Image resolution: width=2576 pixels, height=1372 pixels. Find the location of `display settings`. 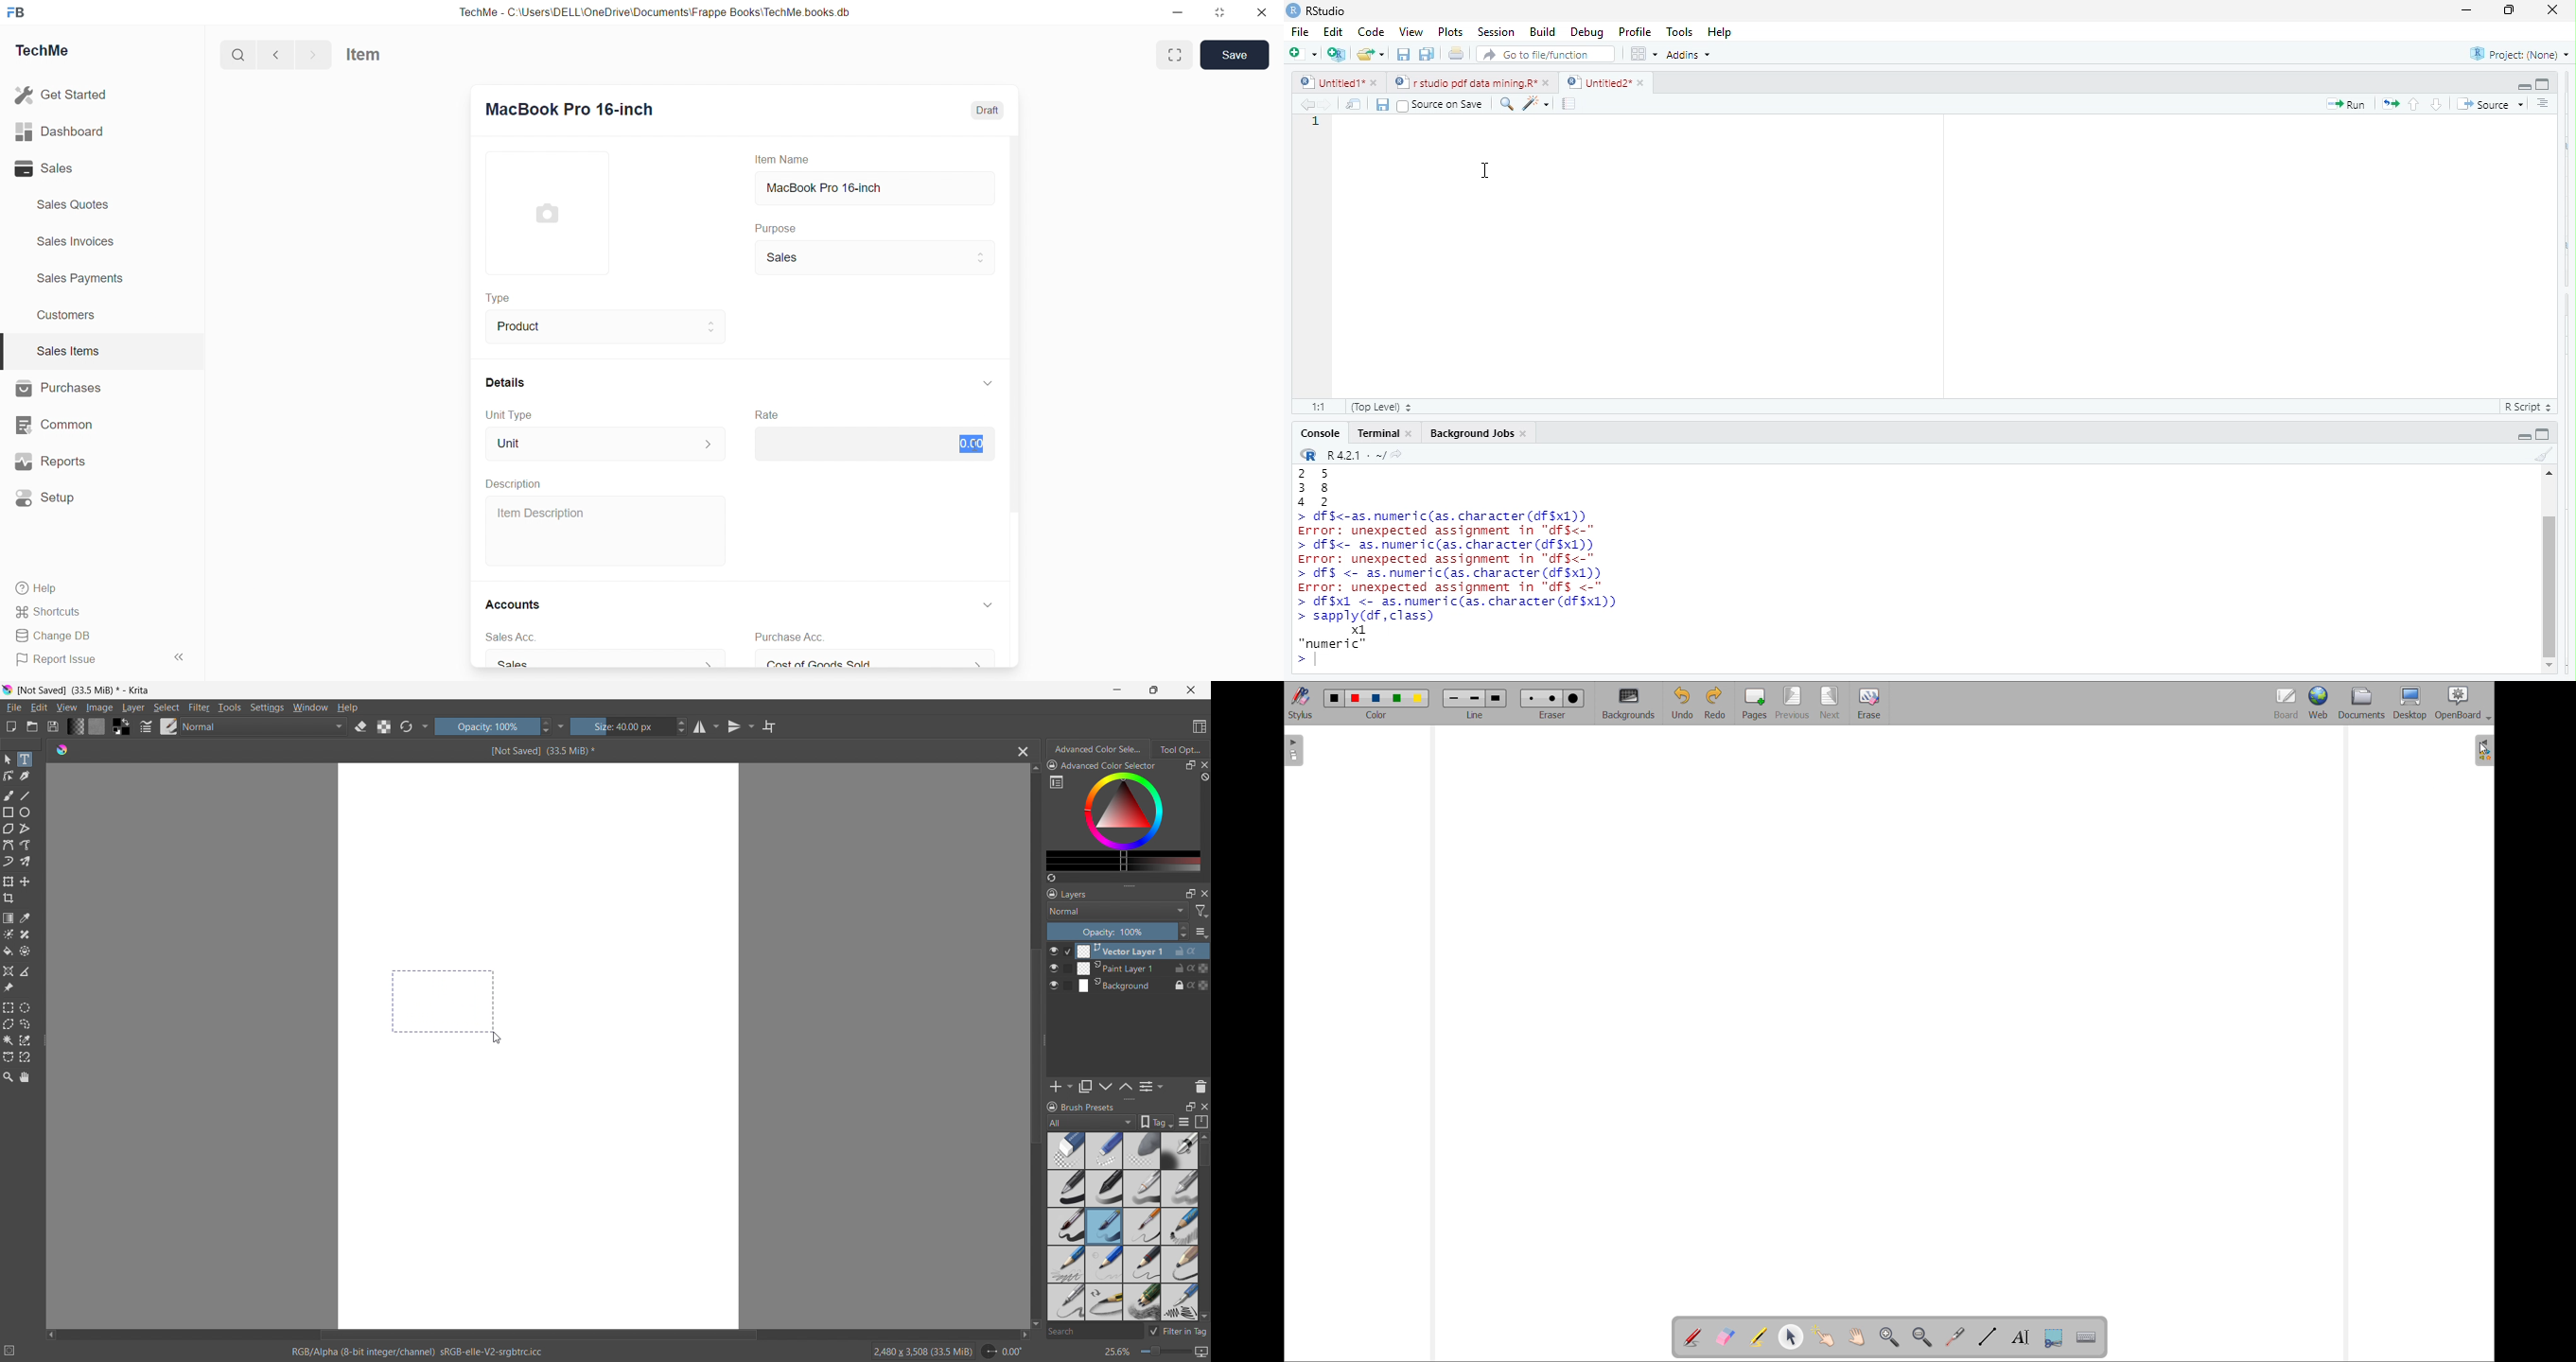

display settings is located at coordinates (1184, 1122).